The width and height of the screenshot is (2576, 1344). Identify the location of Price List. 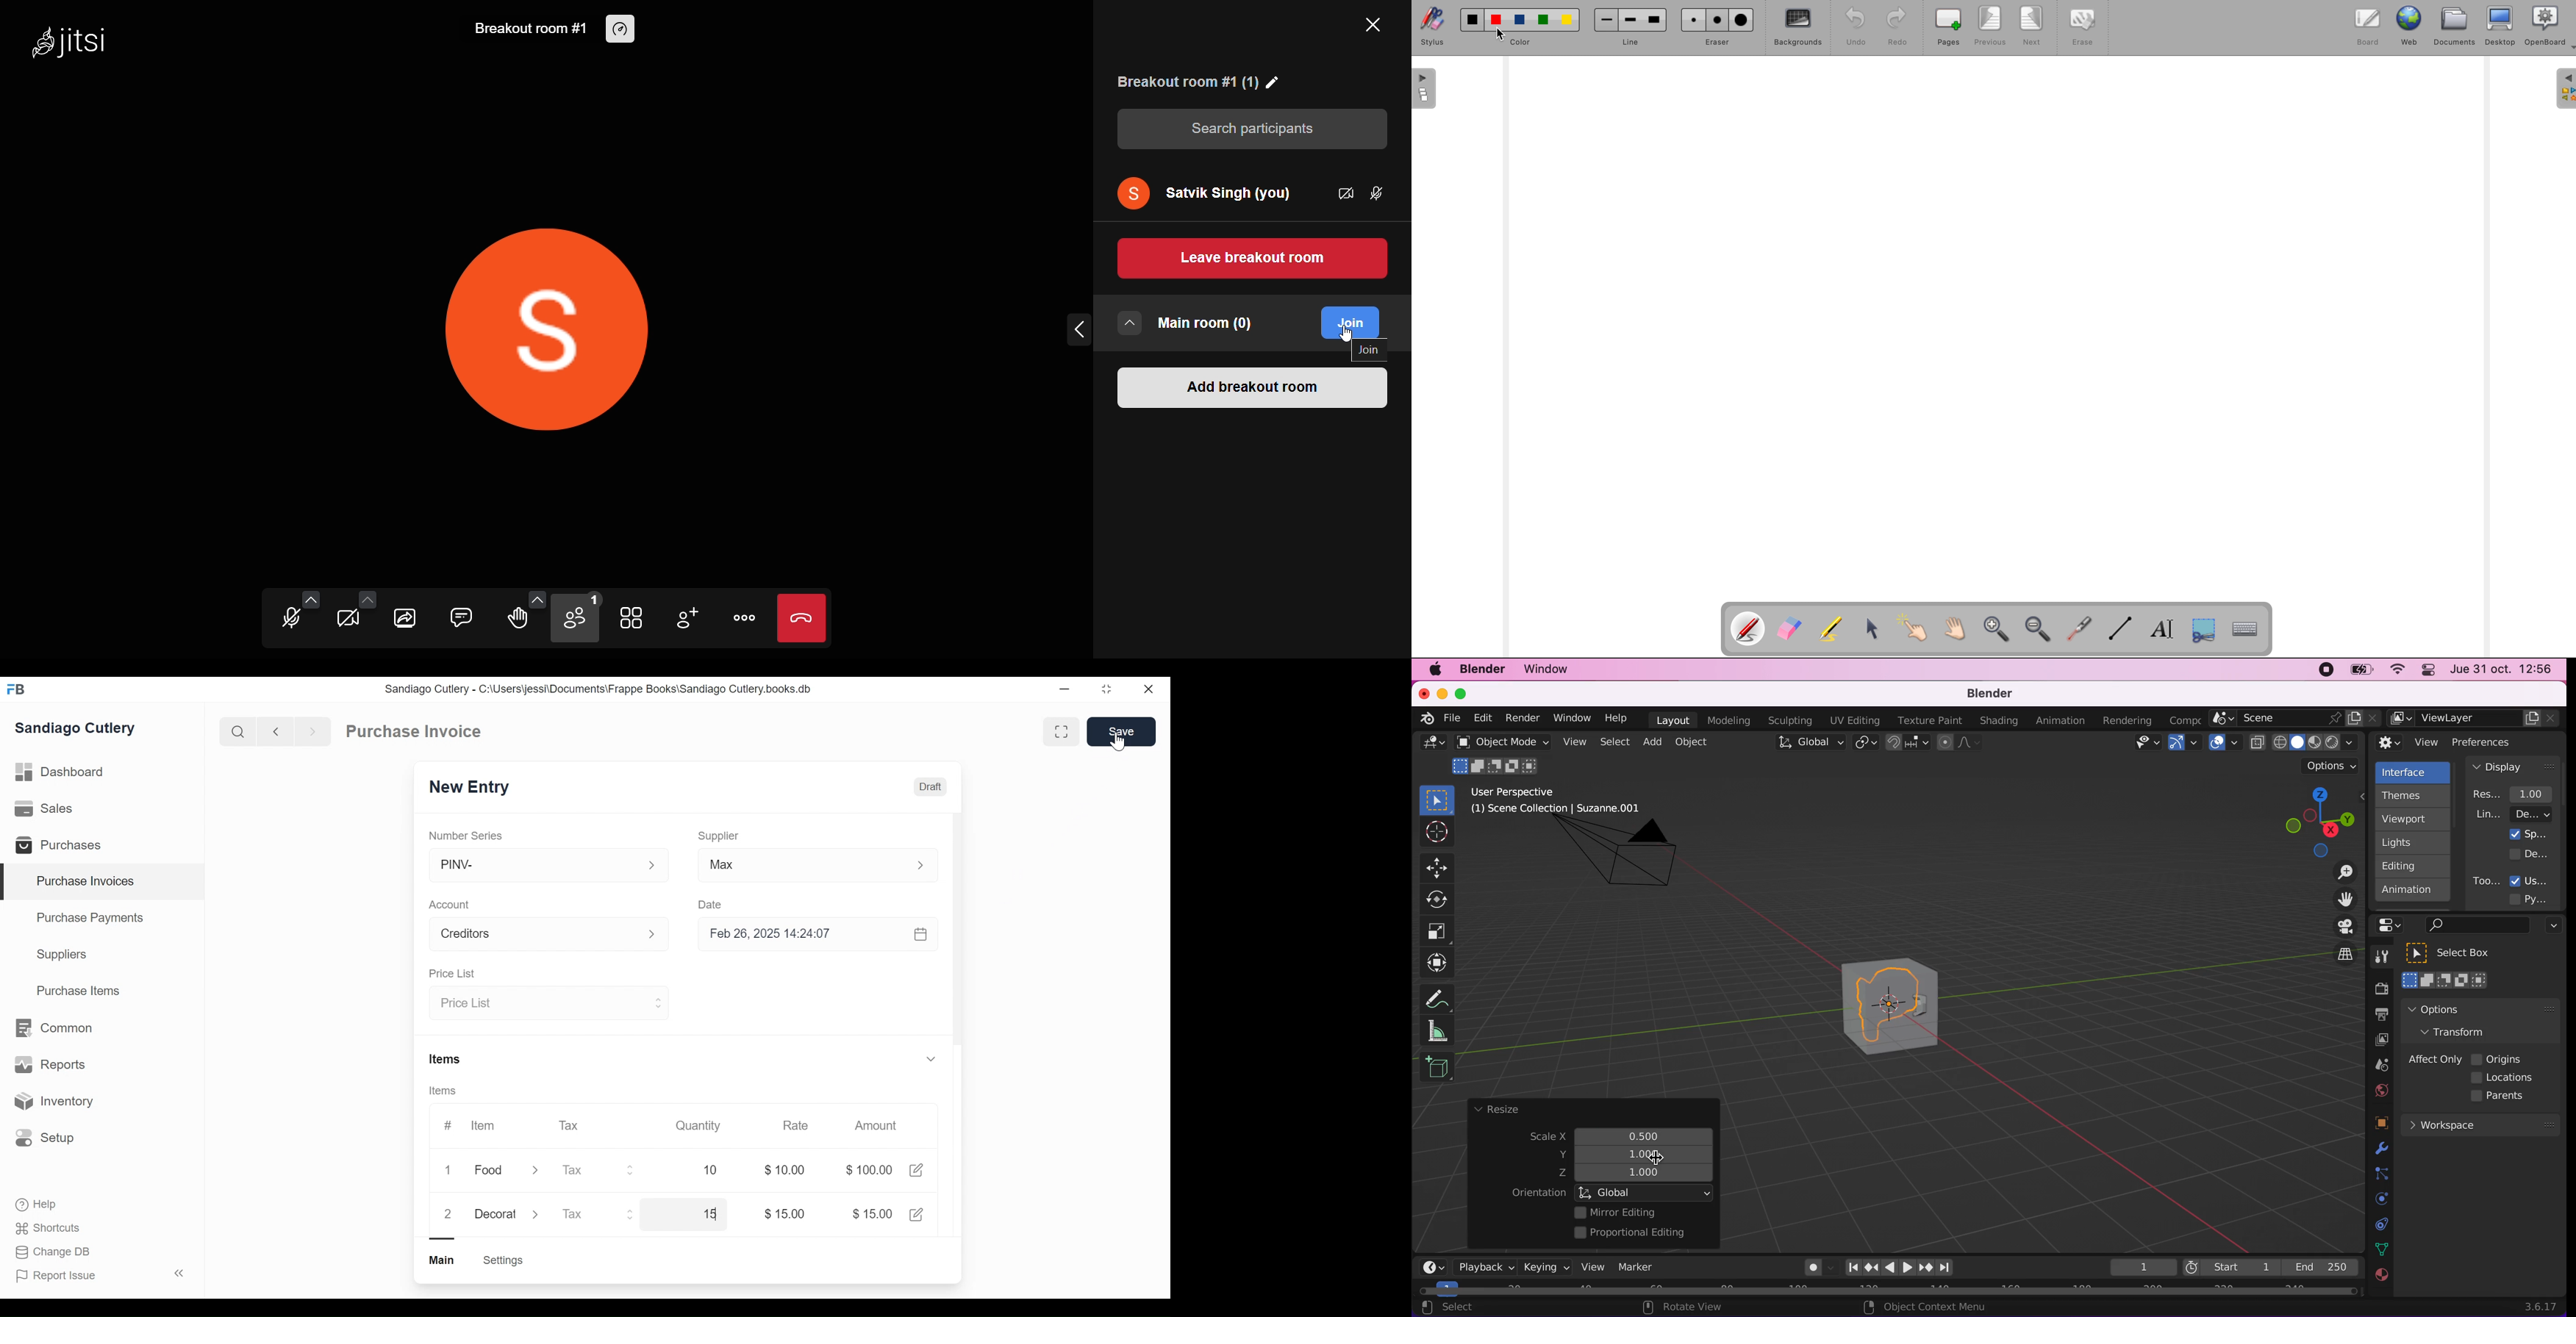
(451, 974).